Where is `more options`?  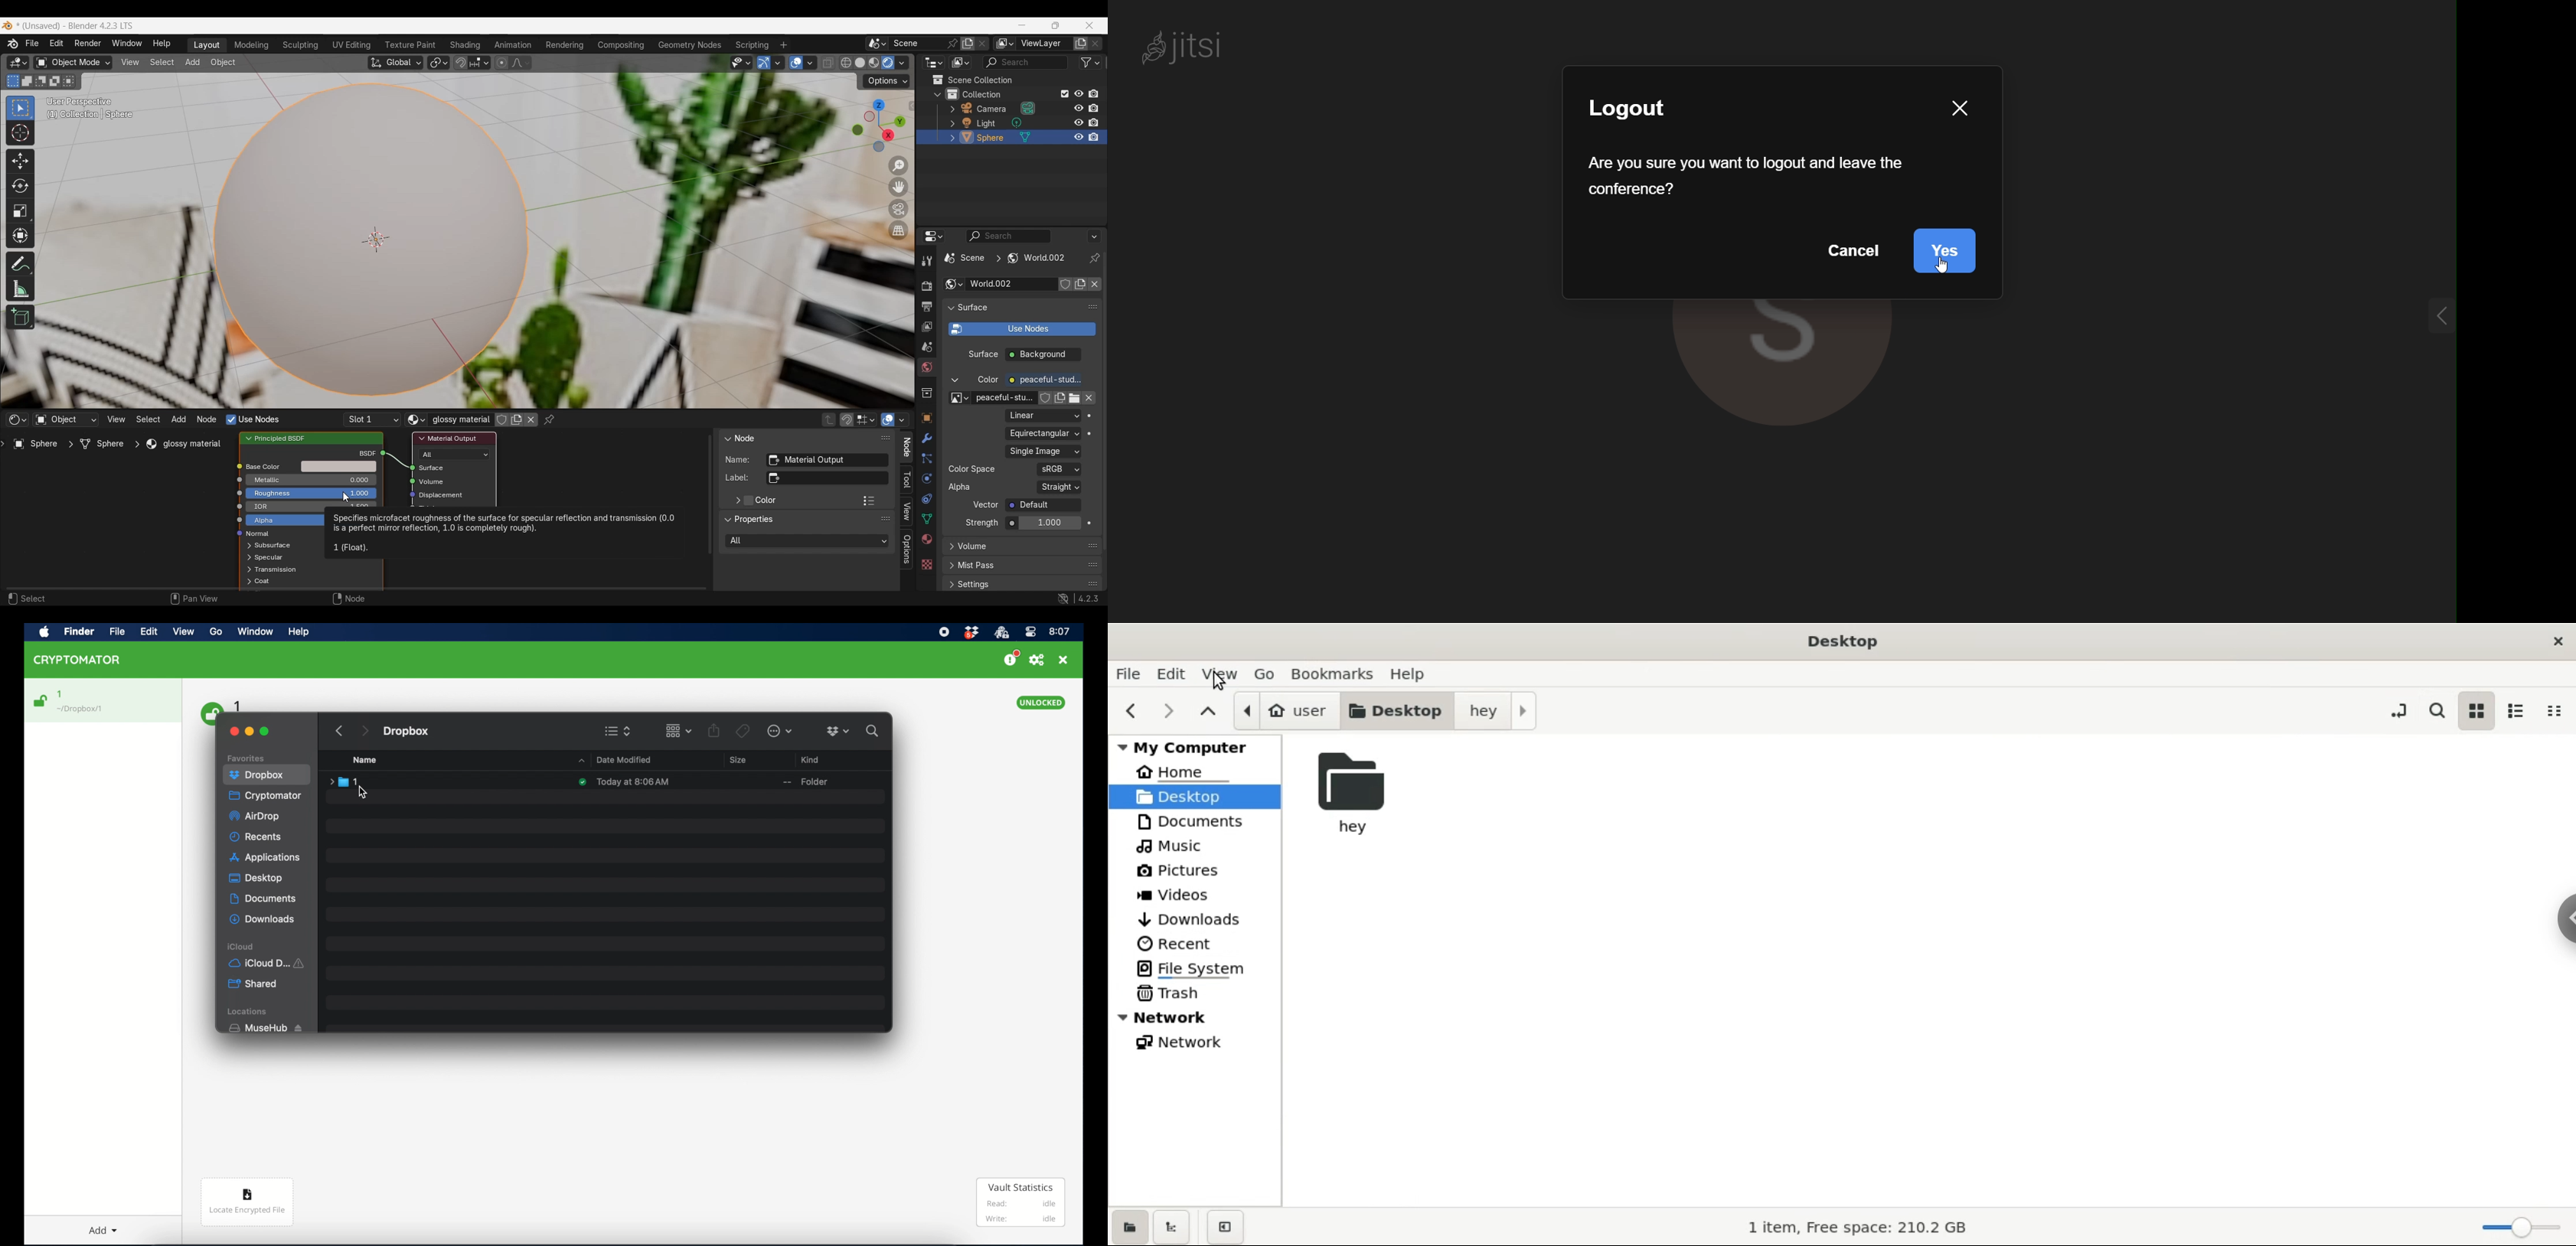 more options is located at coordinates (780, 731).